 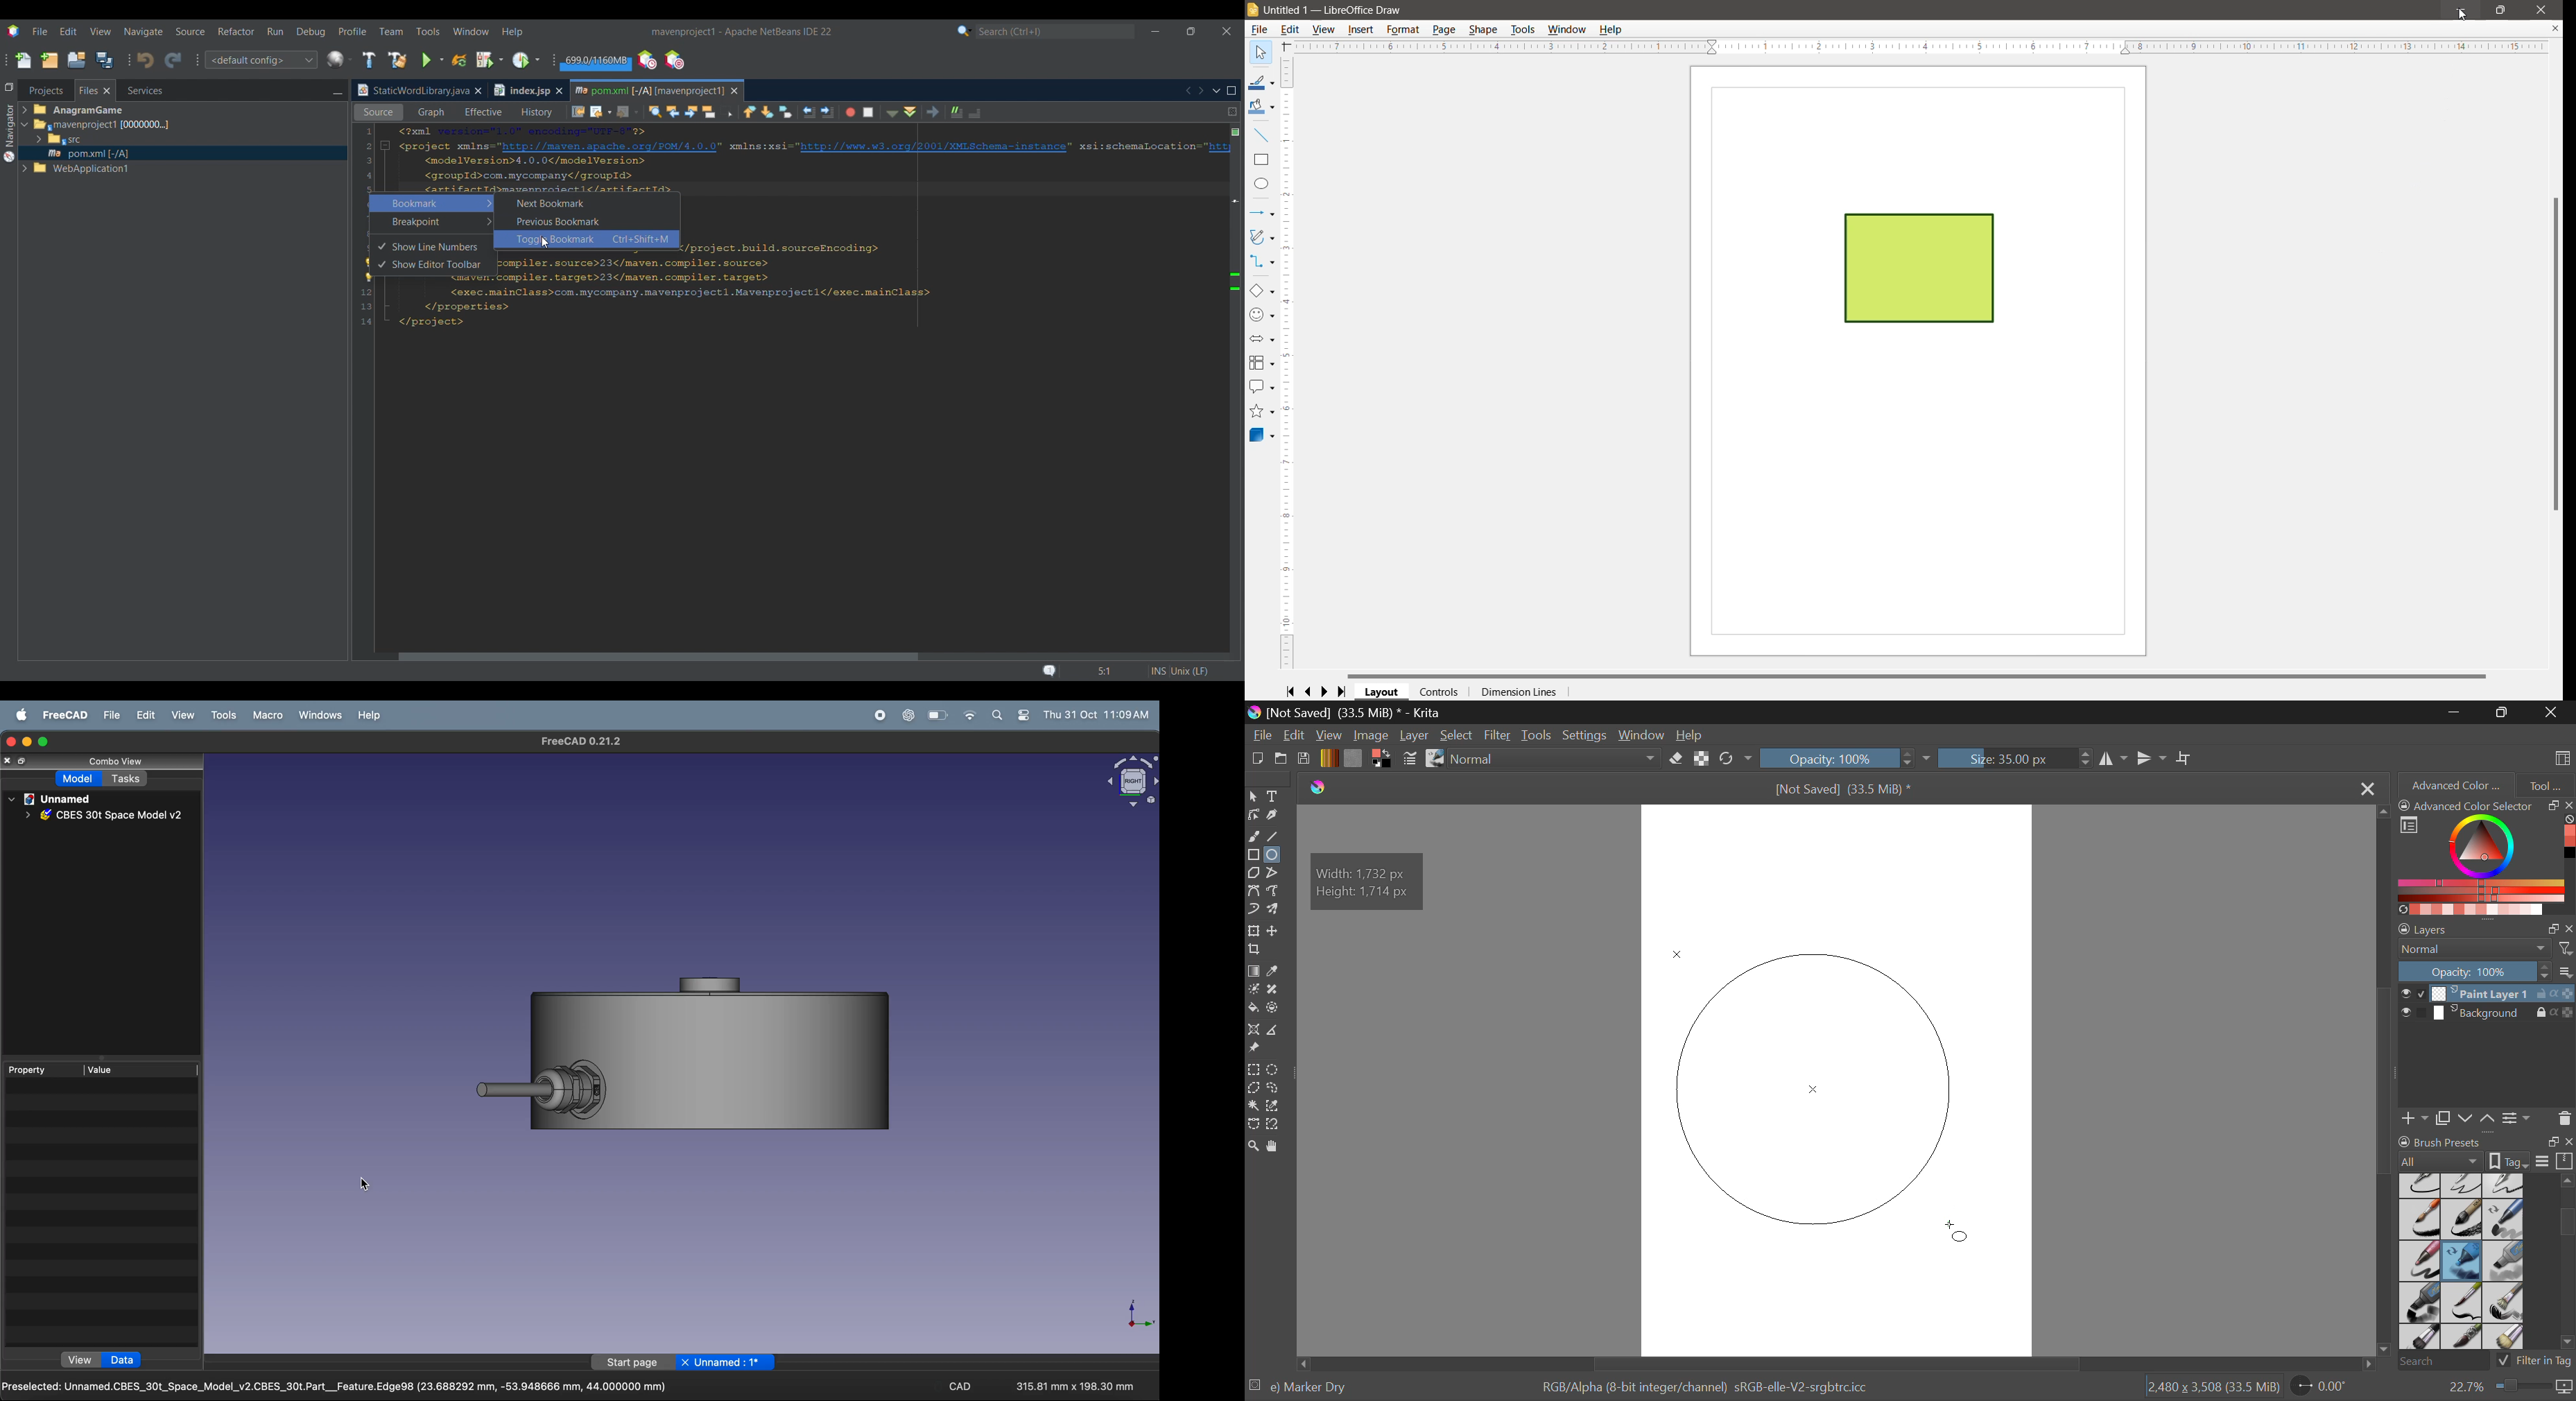 What do you see at coordinates (1260, 262) in the screenshot?
I see `Connectors` at bounding box center [1260, 262].